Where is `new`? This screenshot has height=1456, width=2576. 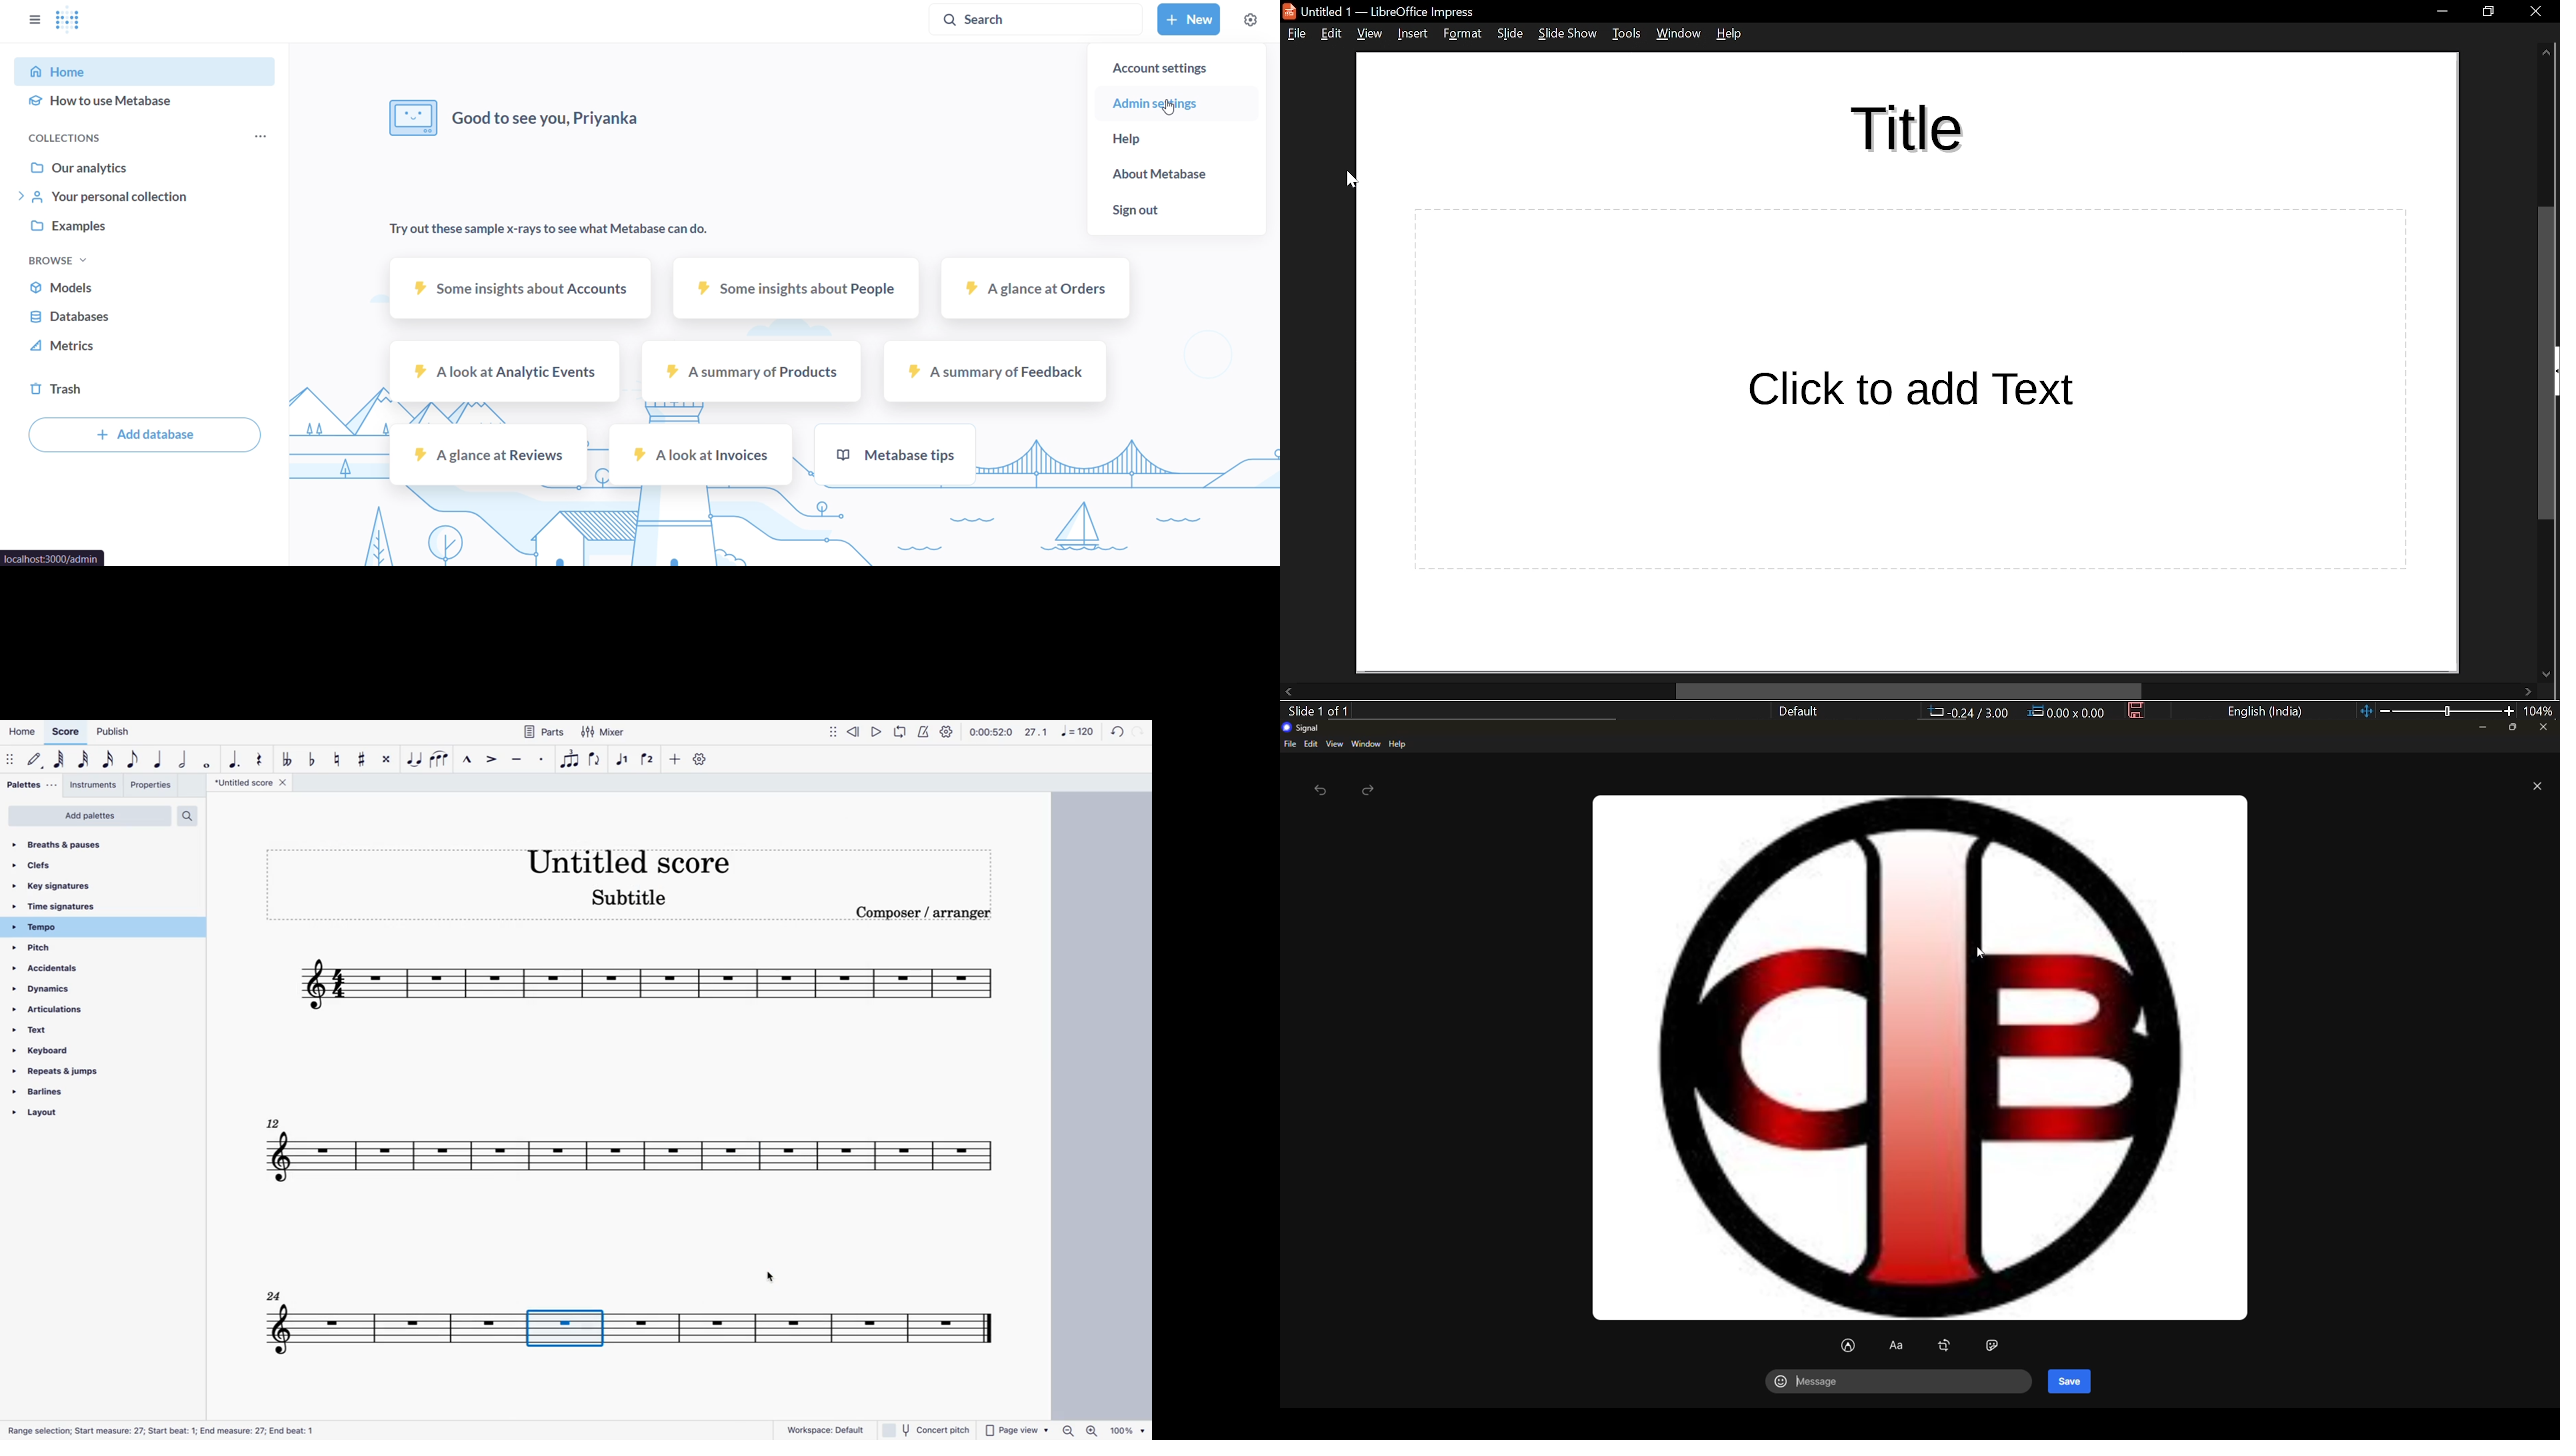
new is located at coordinates (1188, 19).